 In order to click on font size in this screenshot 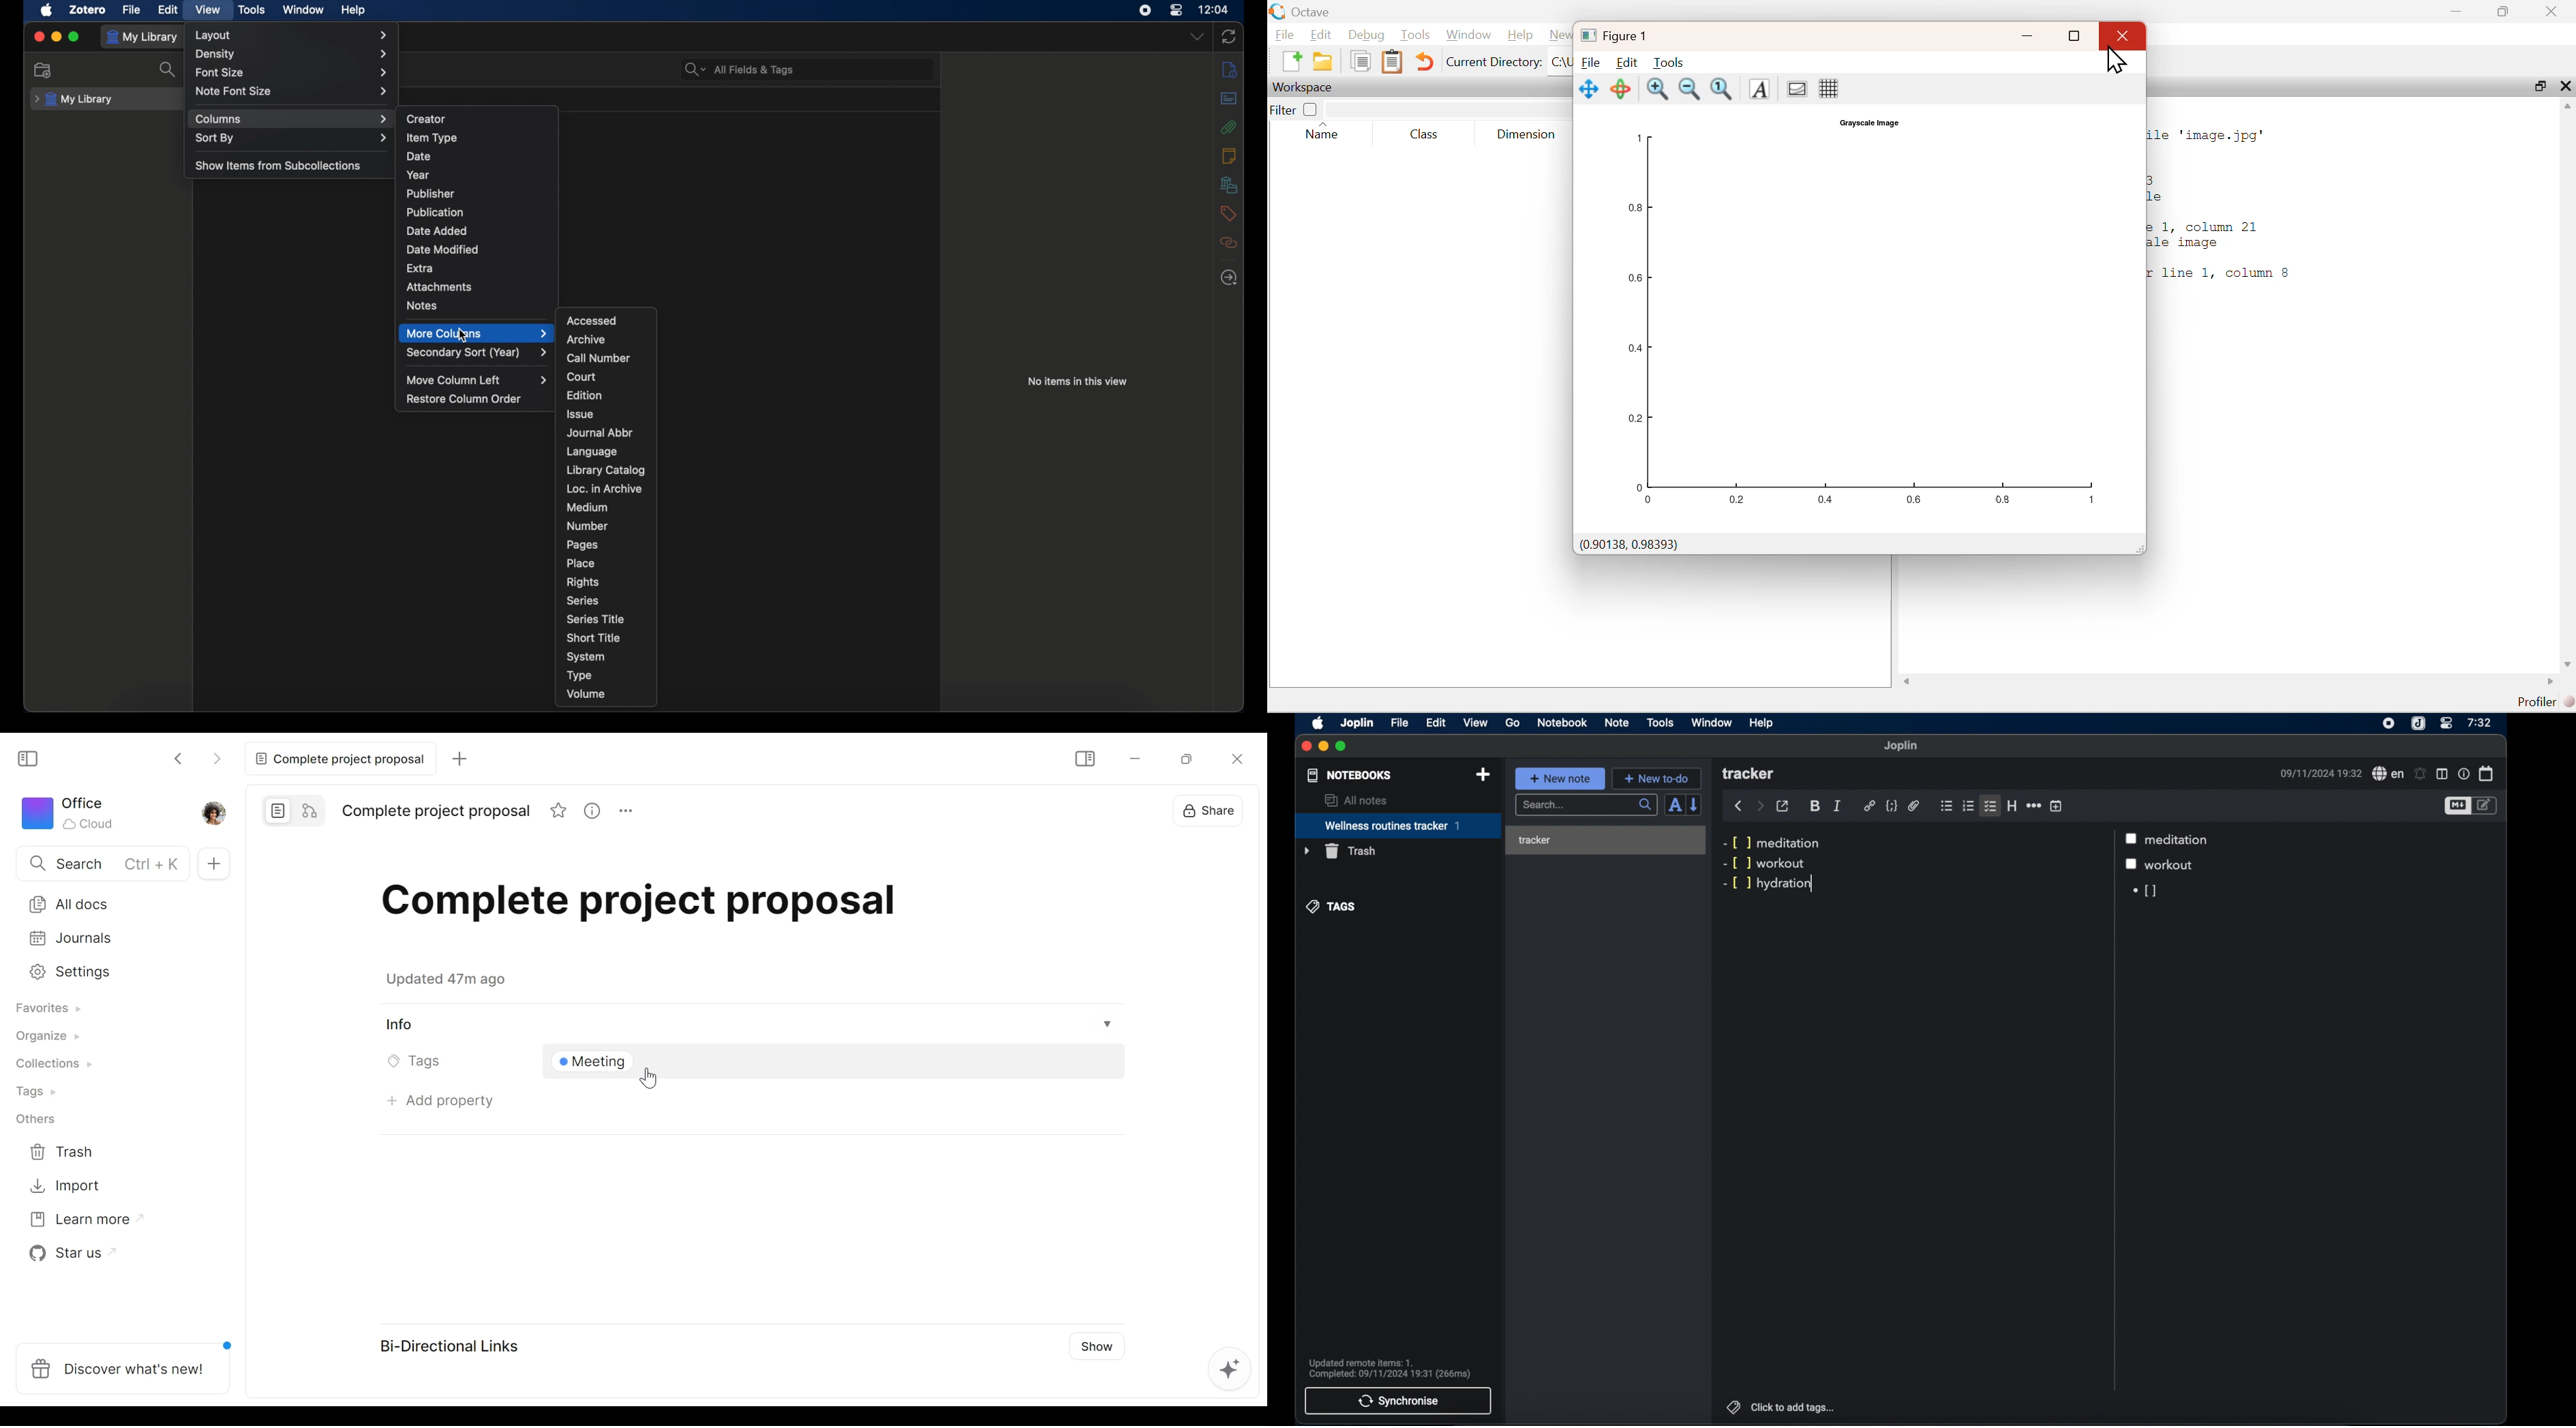, I will do `click(292, 73)`.